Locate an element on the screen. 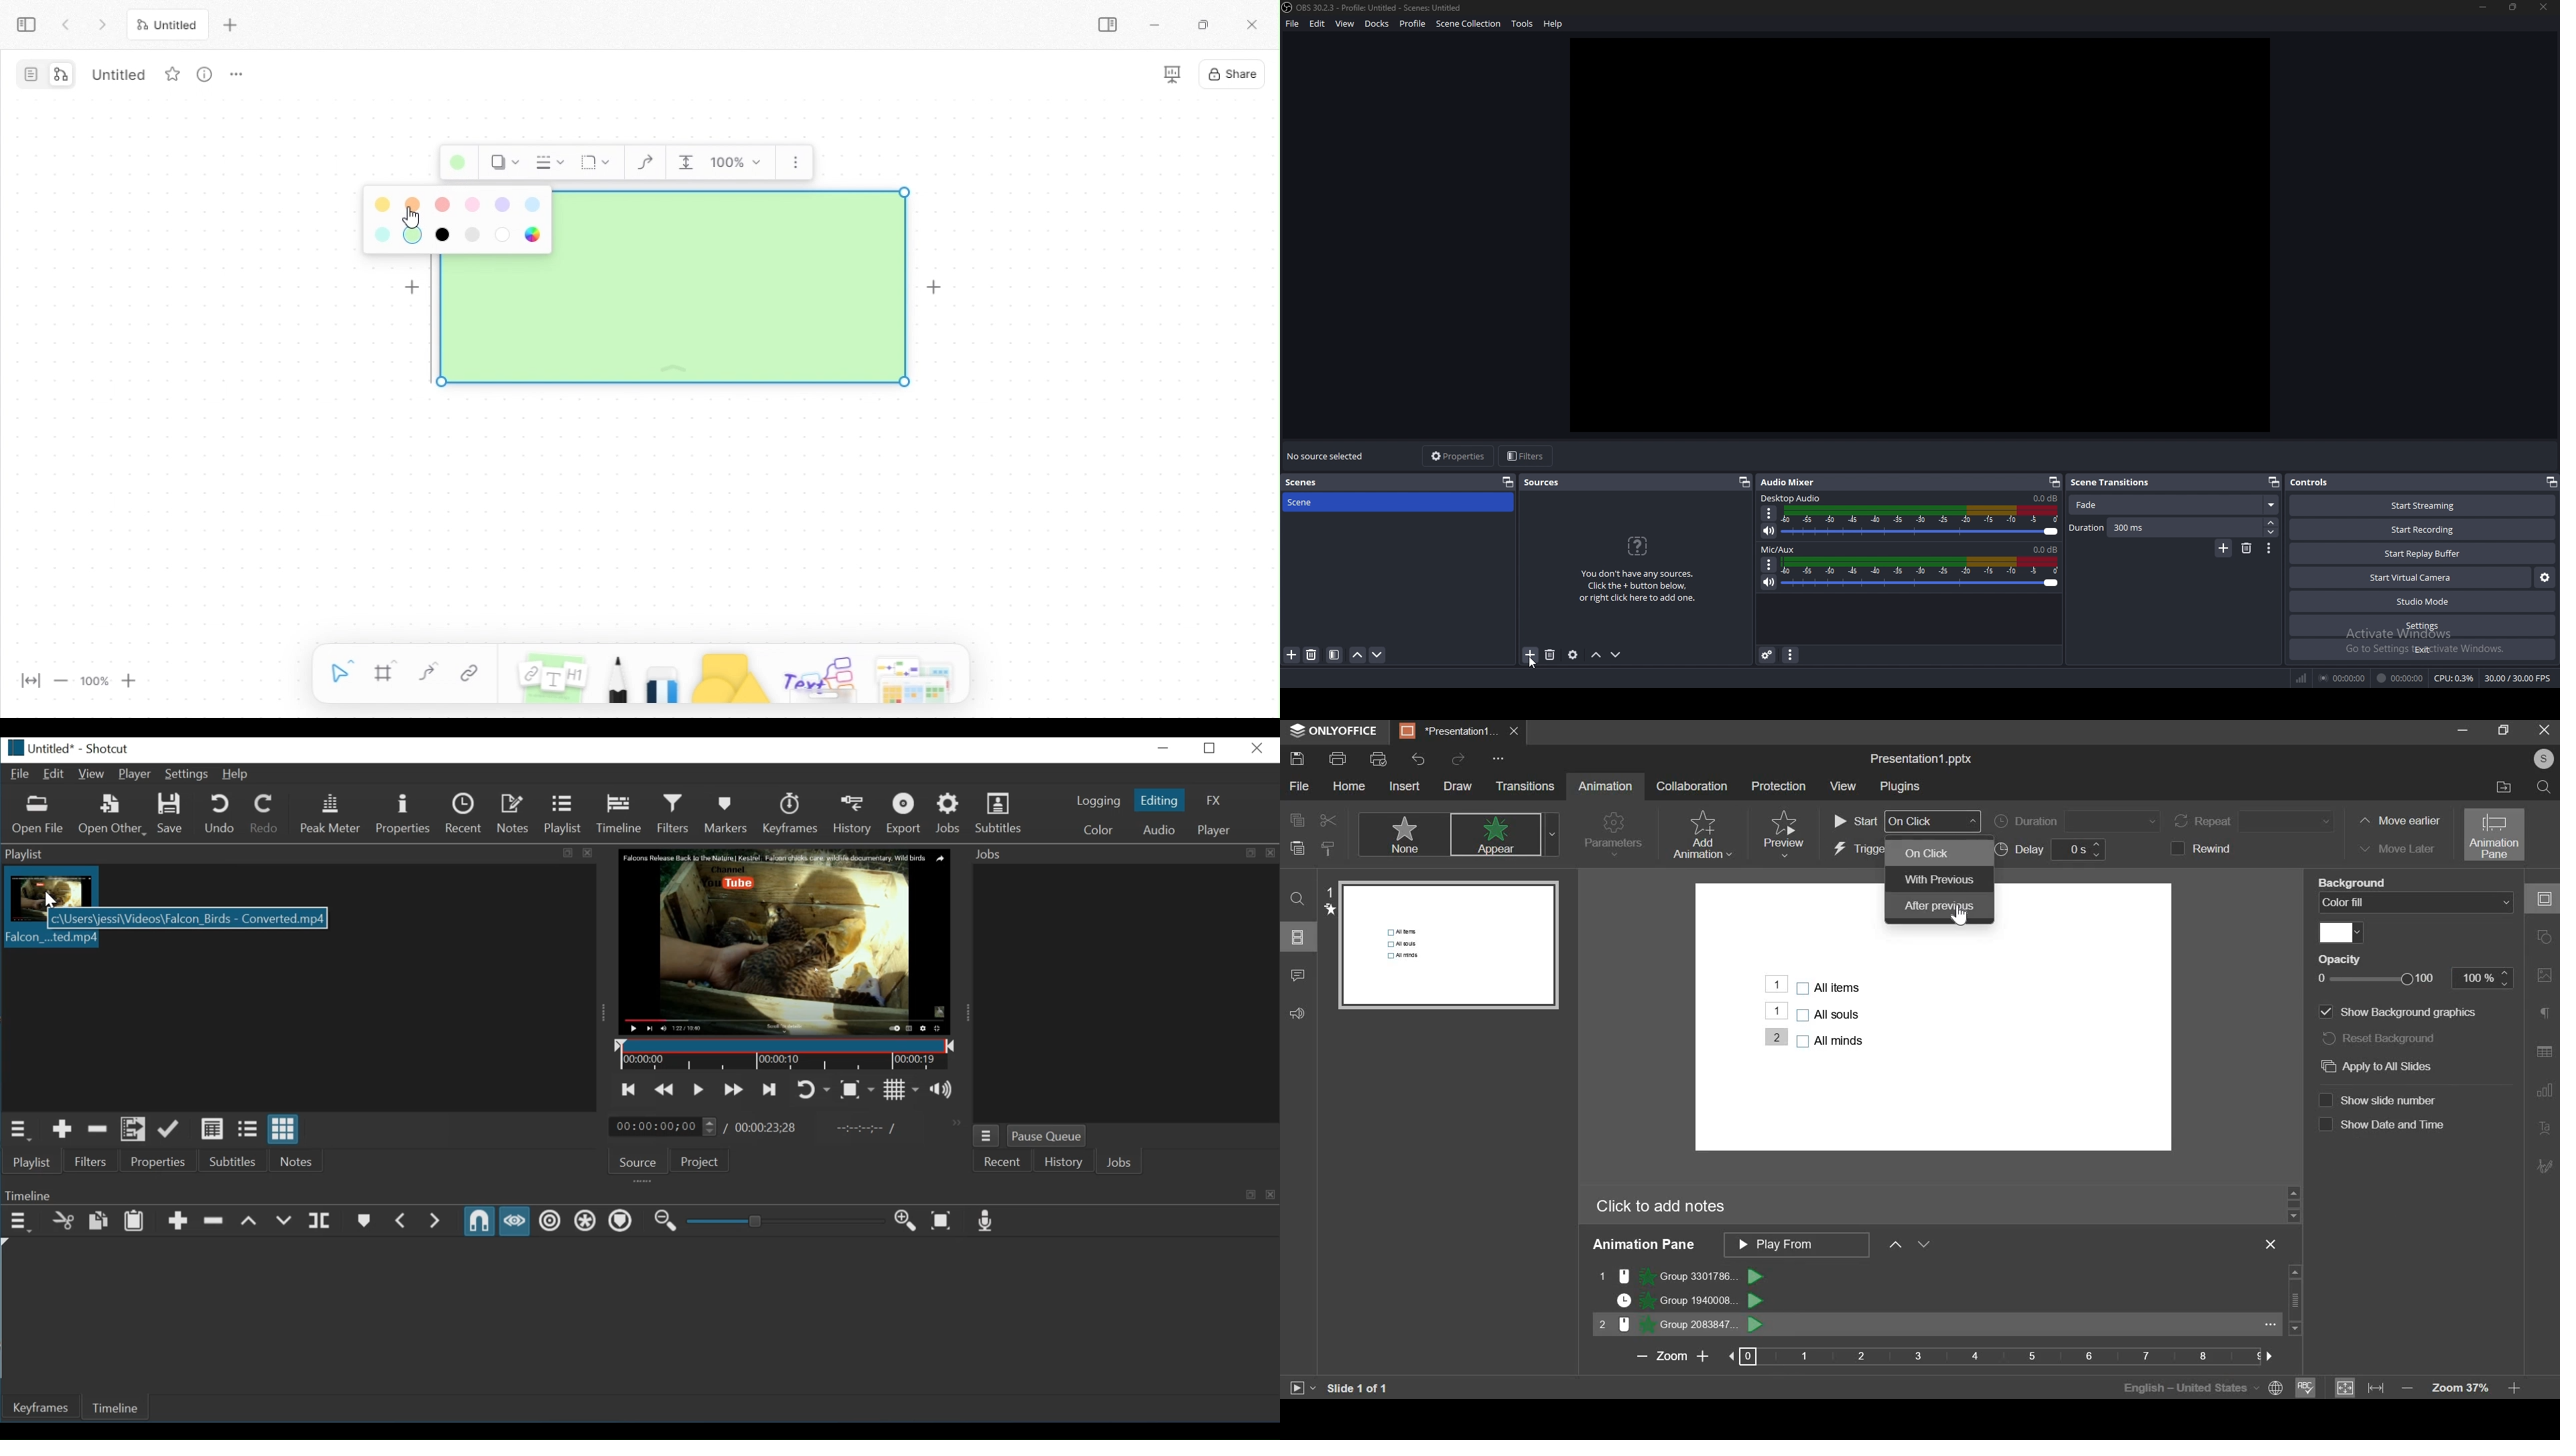 The image size is (2576, 1456). Create or edit marker is located at coordinates (363, 1221).